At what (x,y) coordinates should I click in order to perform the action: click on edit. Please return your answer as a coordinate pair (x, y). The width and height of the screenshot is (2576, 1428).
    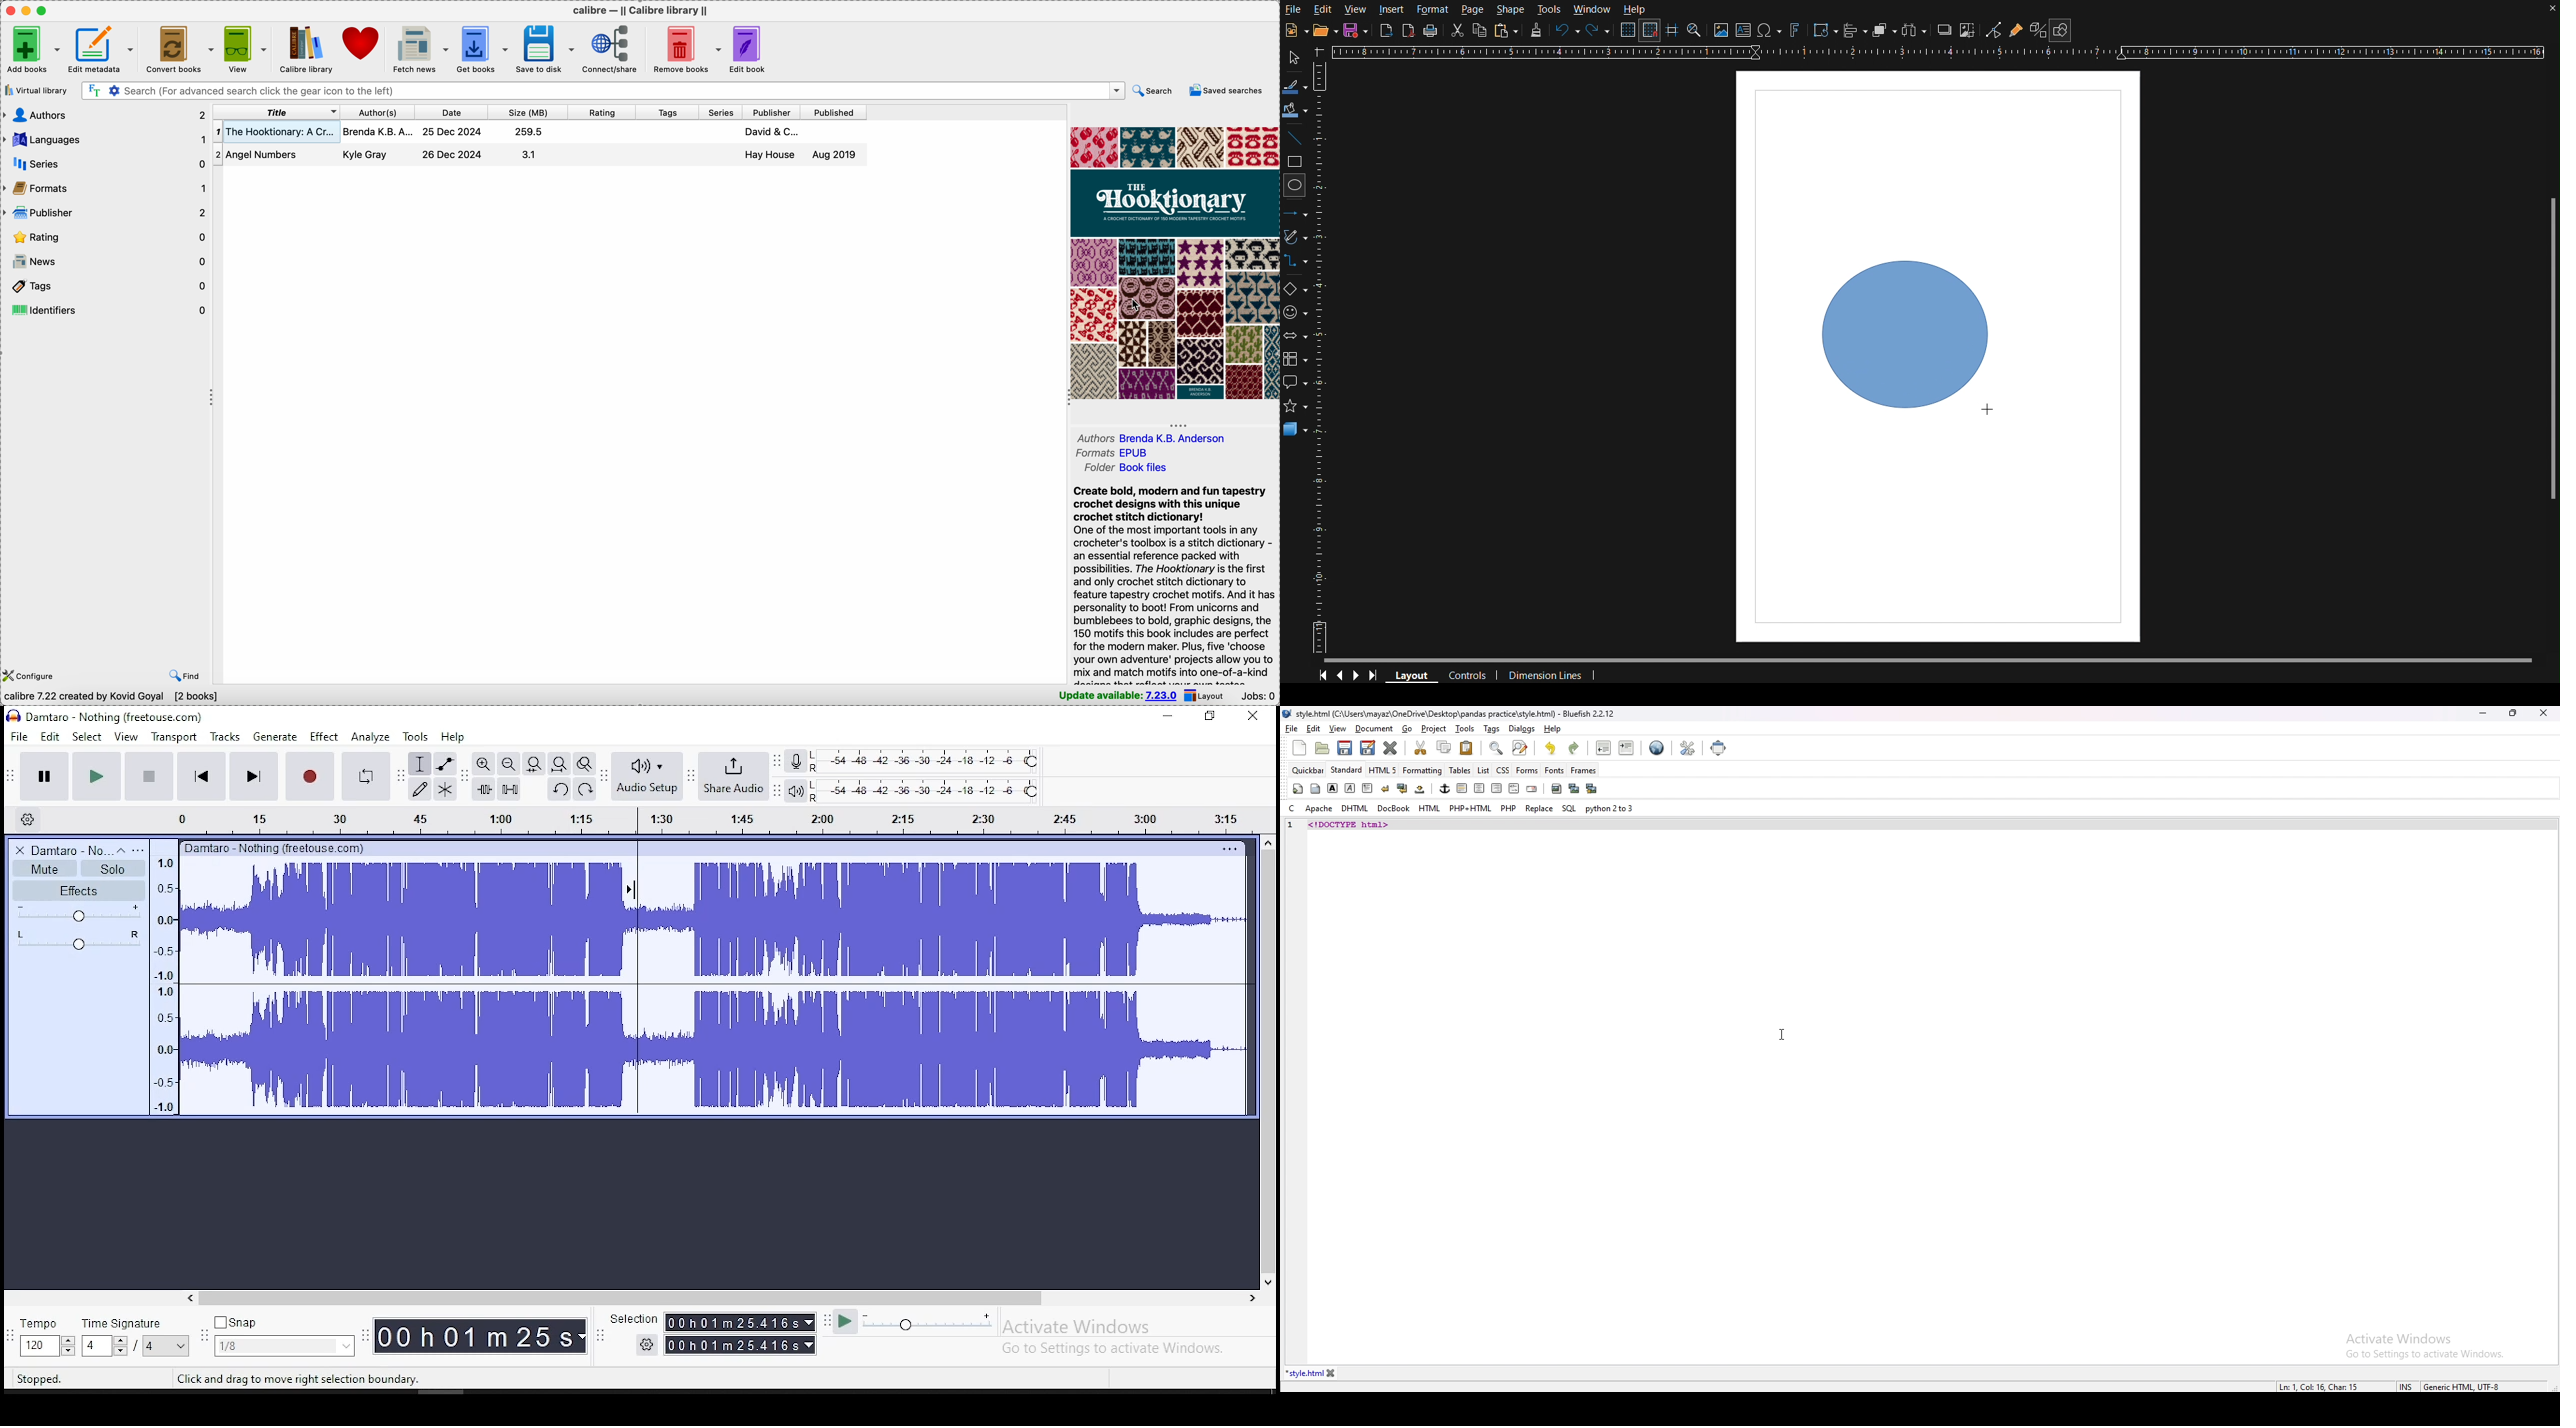
    Looking at the image, I should click on (52, 736).